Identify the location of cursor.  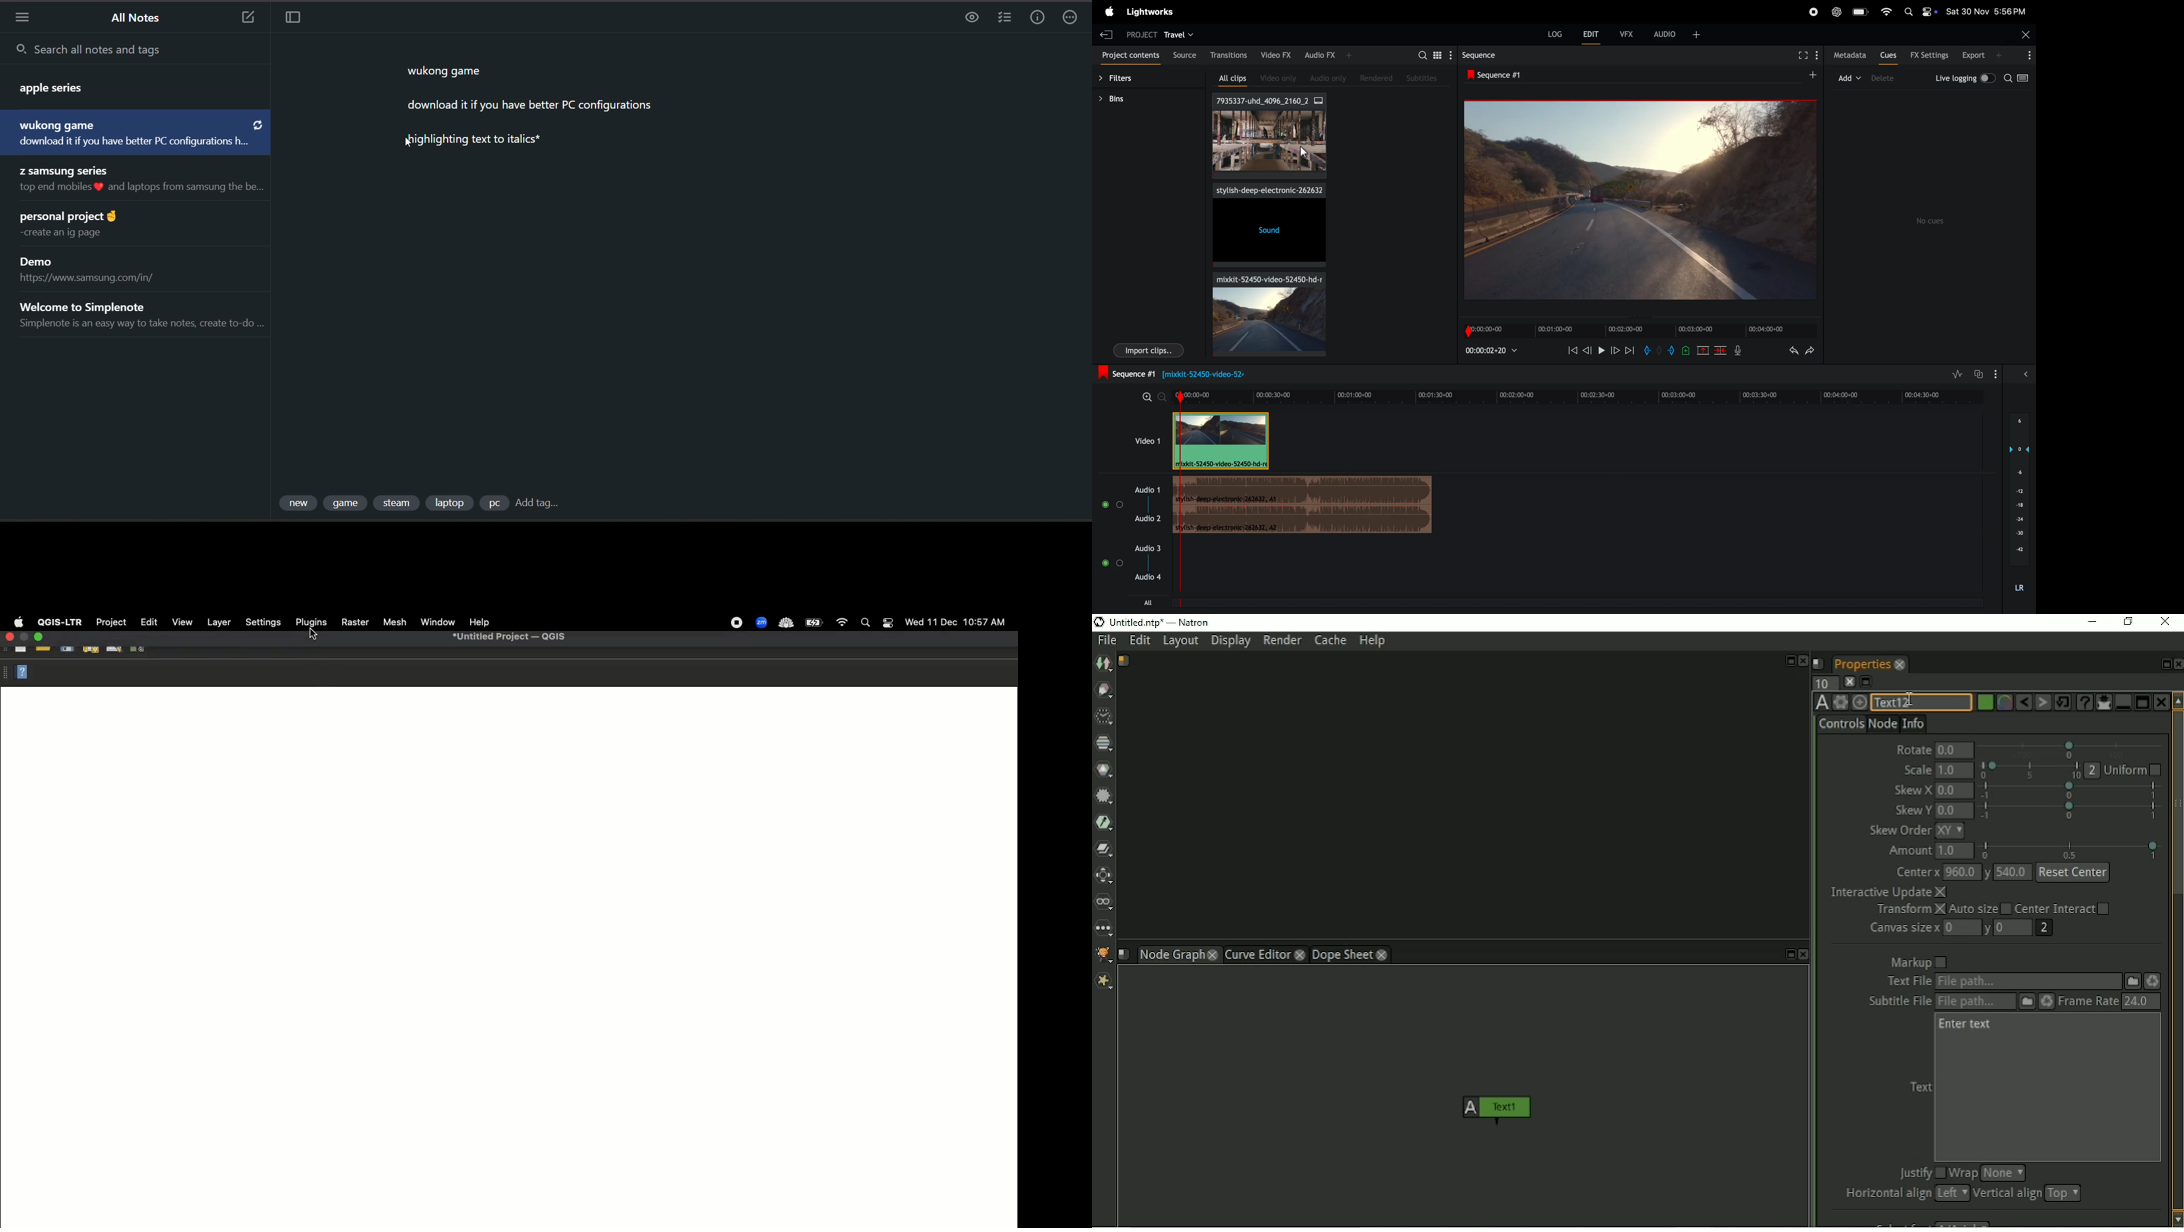
(408, 143).